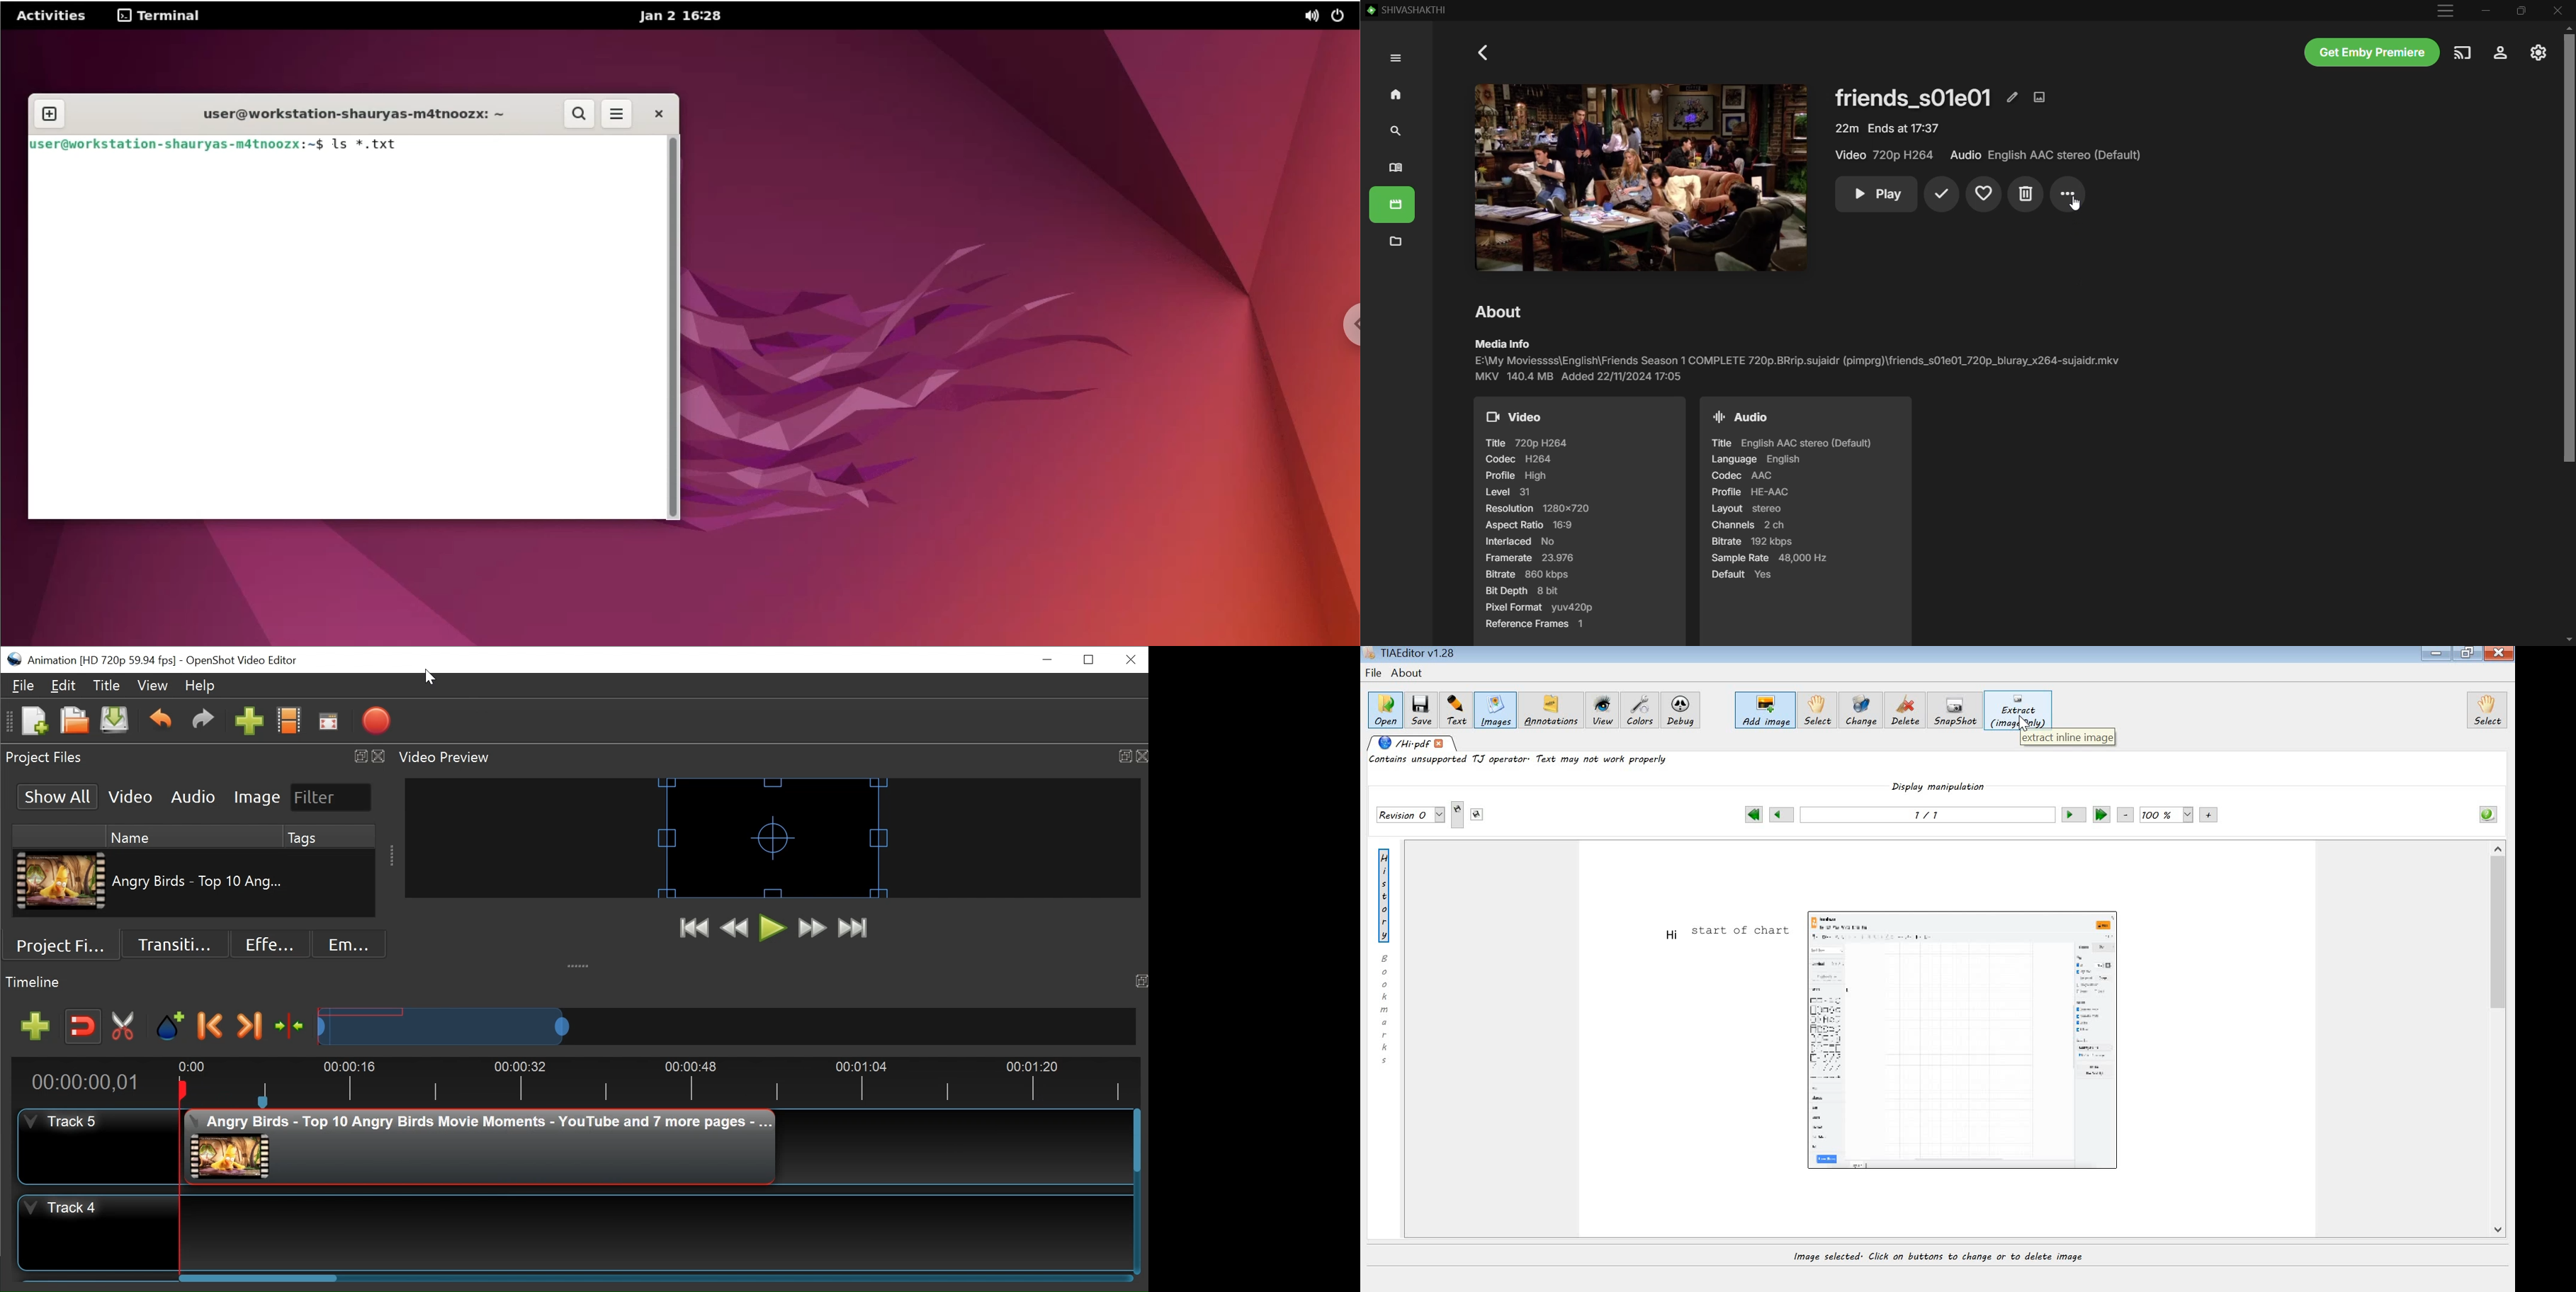  Describe the element at coordinates (615, 115) in the screenshot. I see `more options` at that location.